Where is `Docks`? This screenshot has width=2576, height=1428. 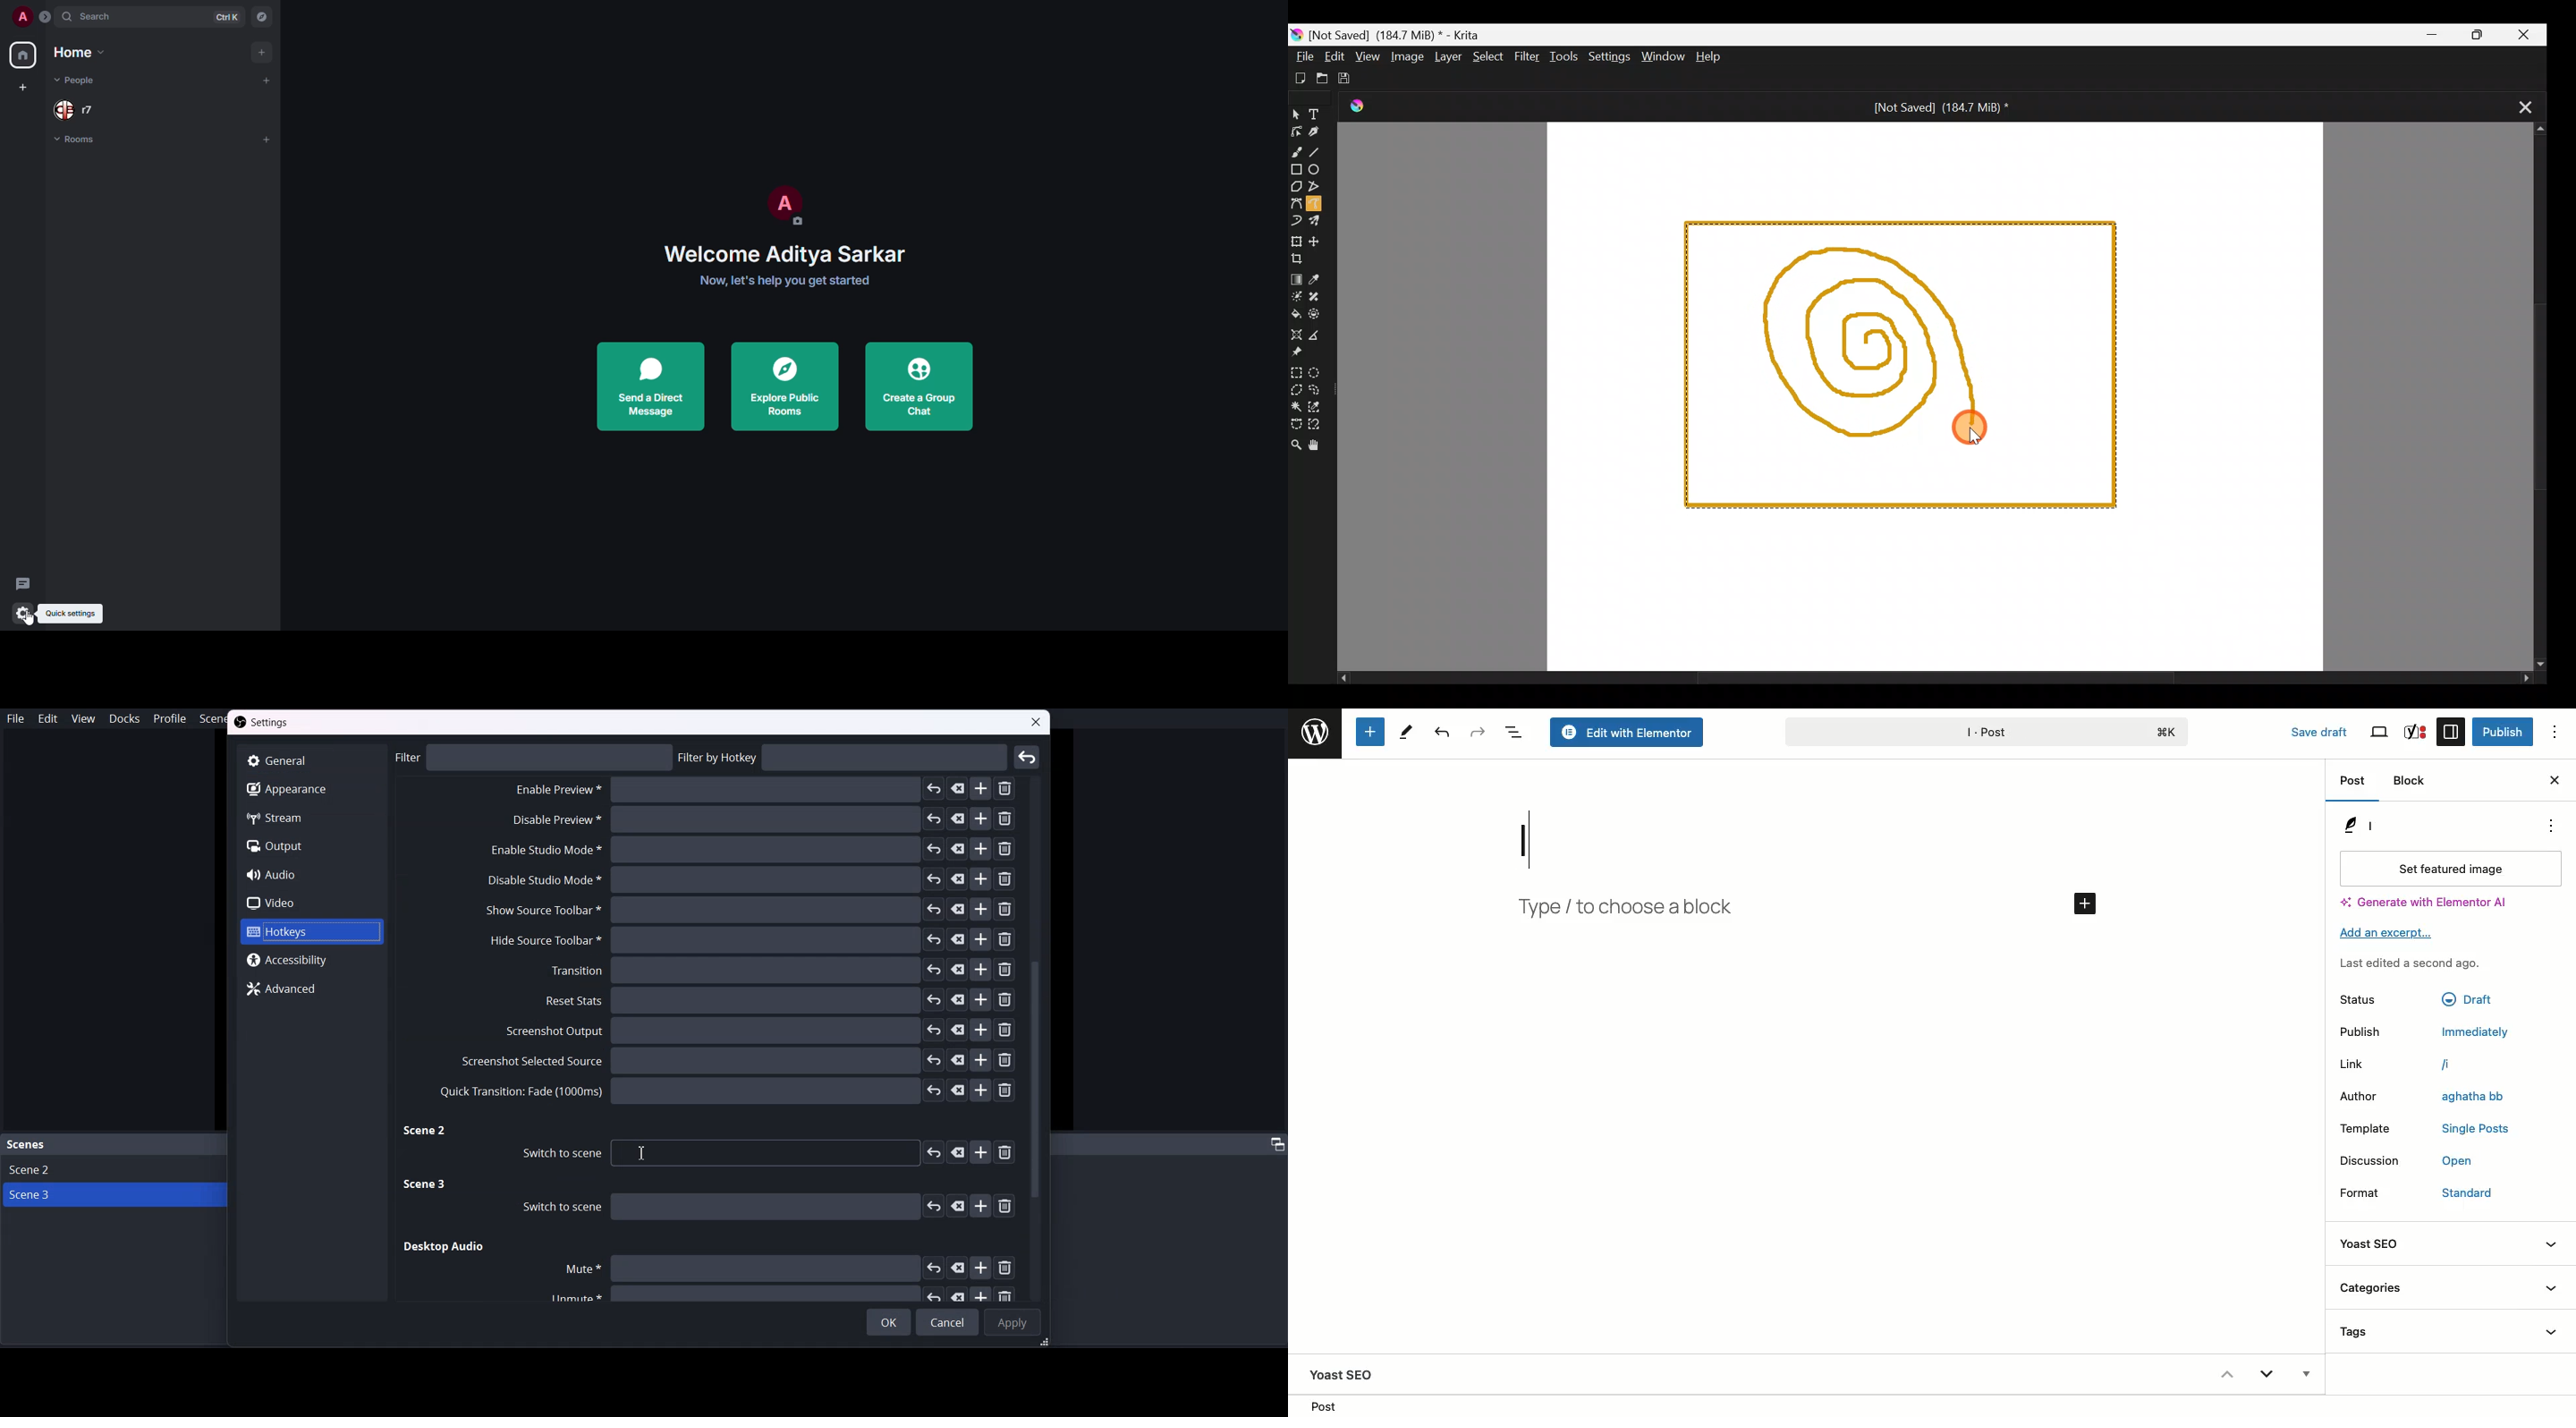 Docks is located at coordinates (124, 719).